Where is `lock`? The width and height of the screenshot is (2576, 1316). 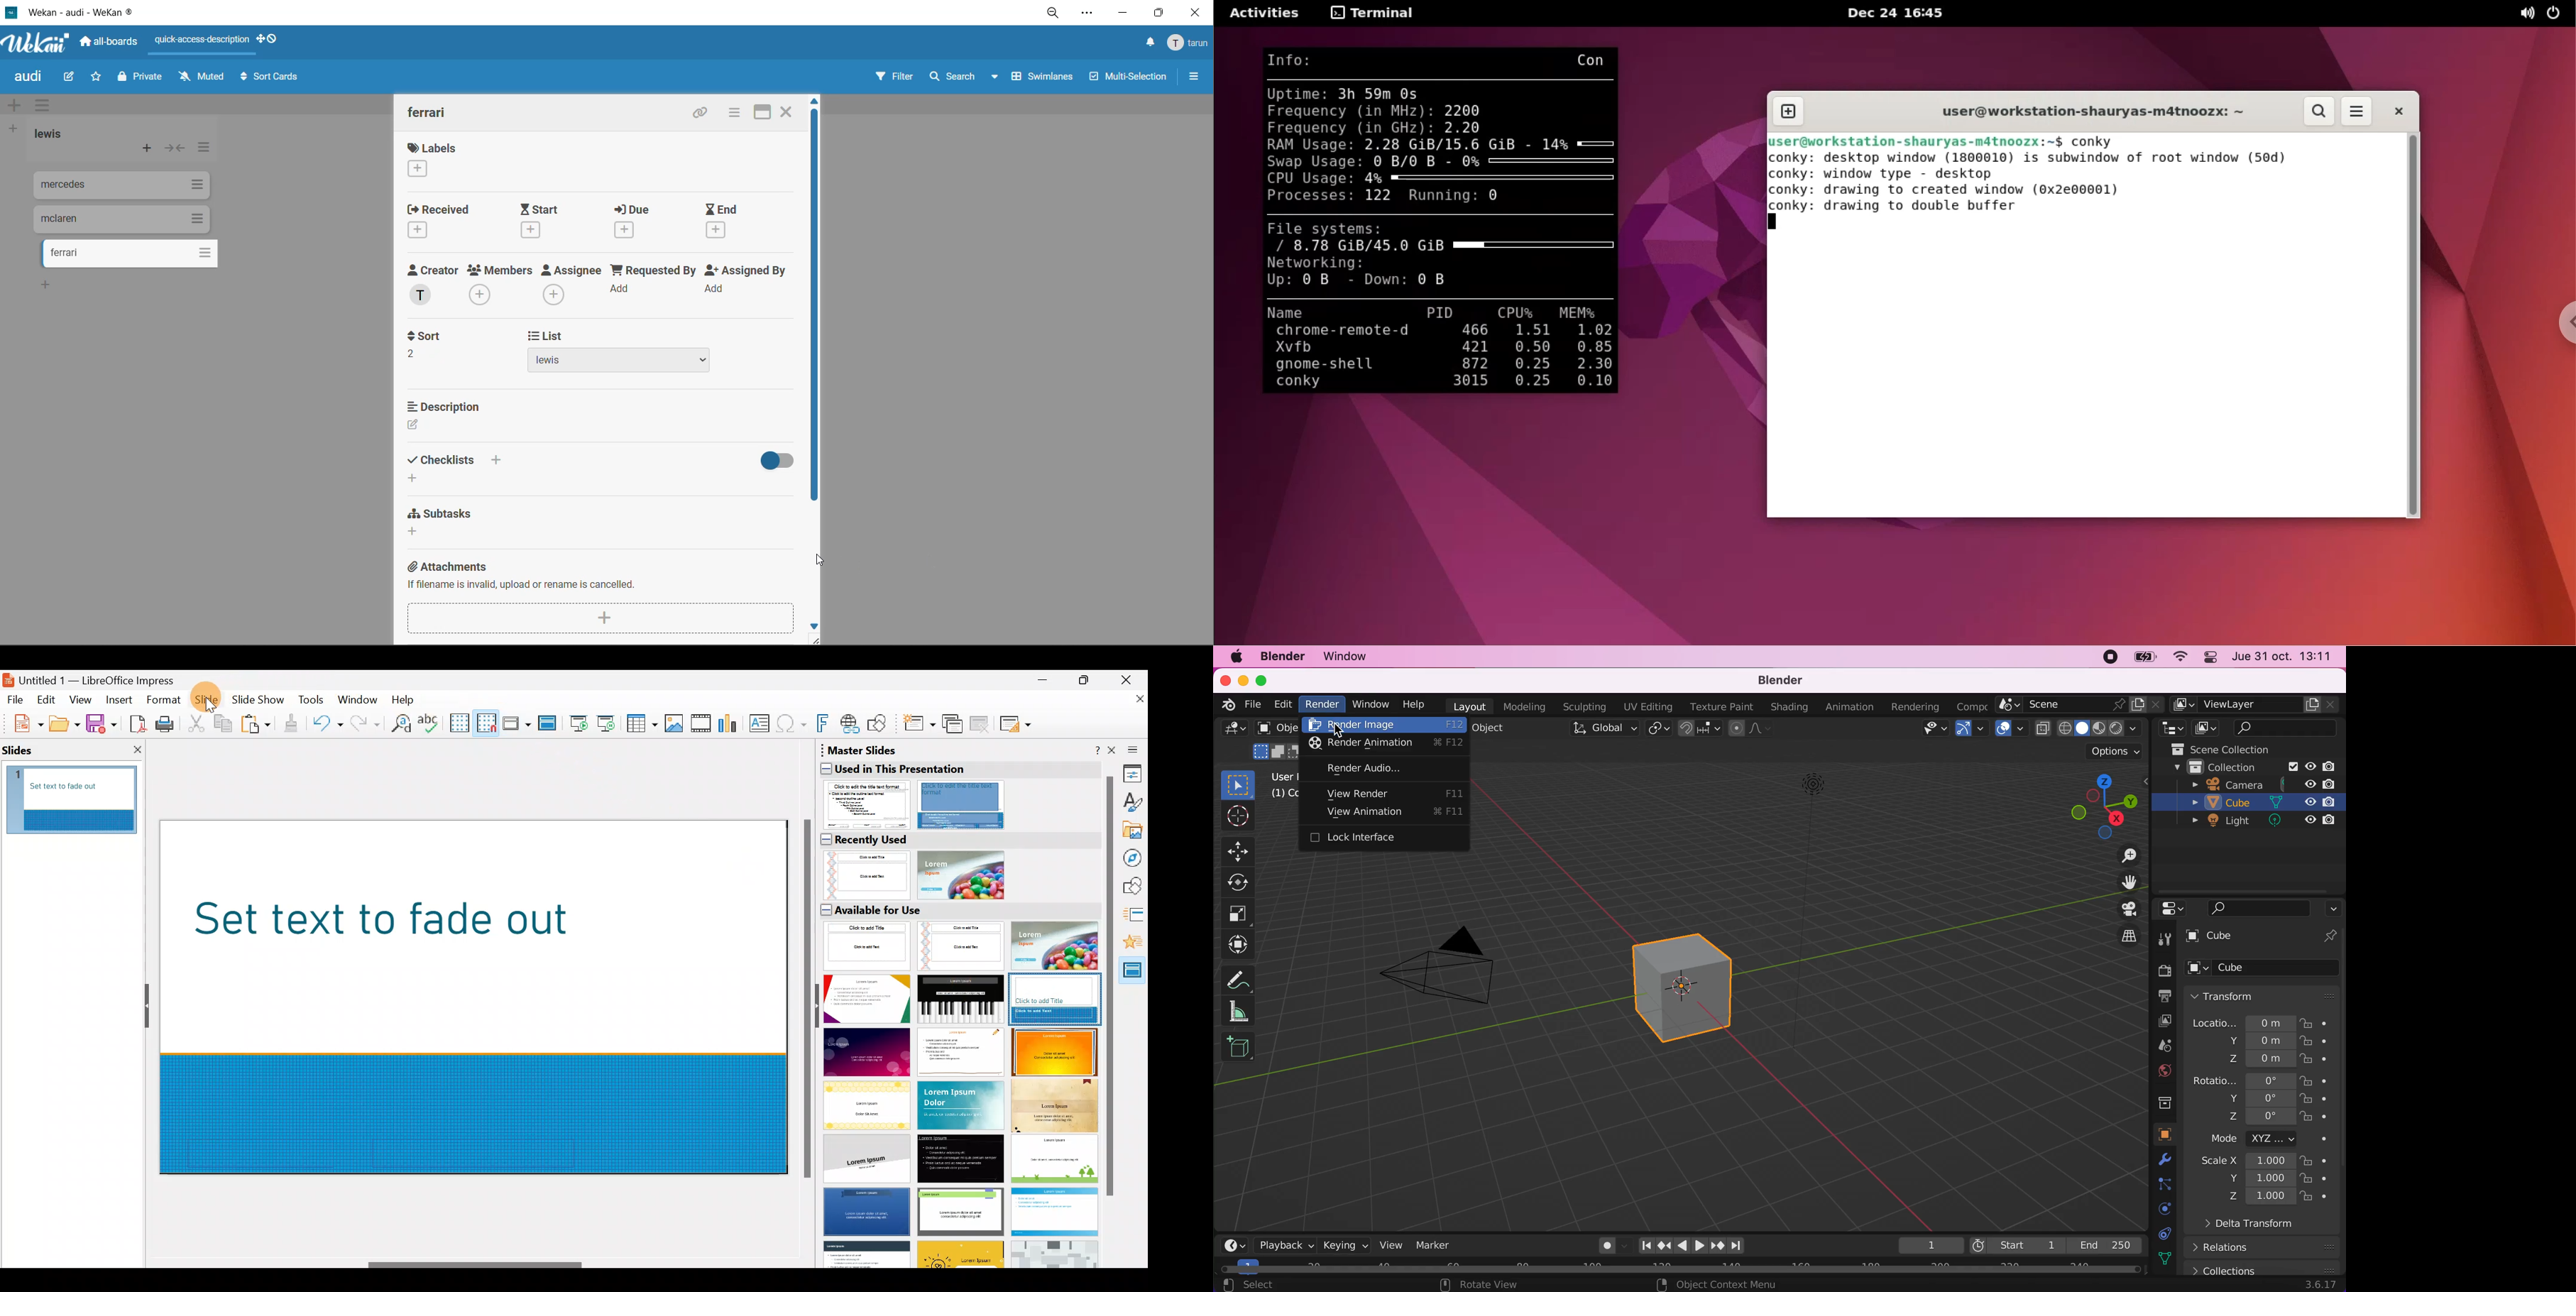 lock is located at coordinates (2316, 1043).